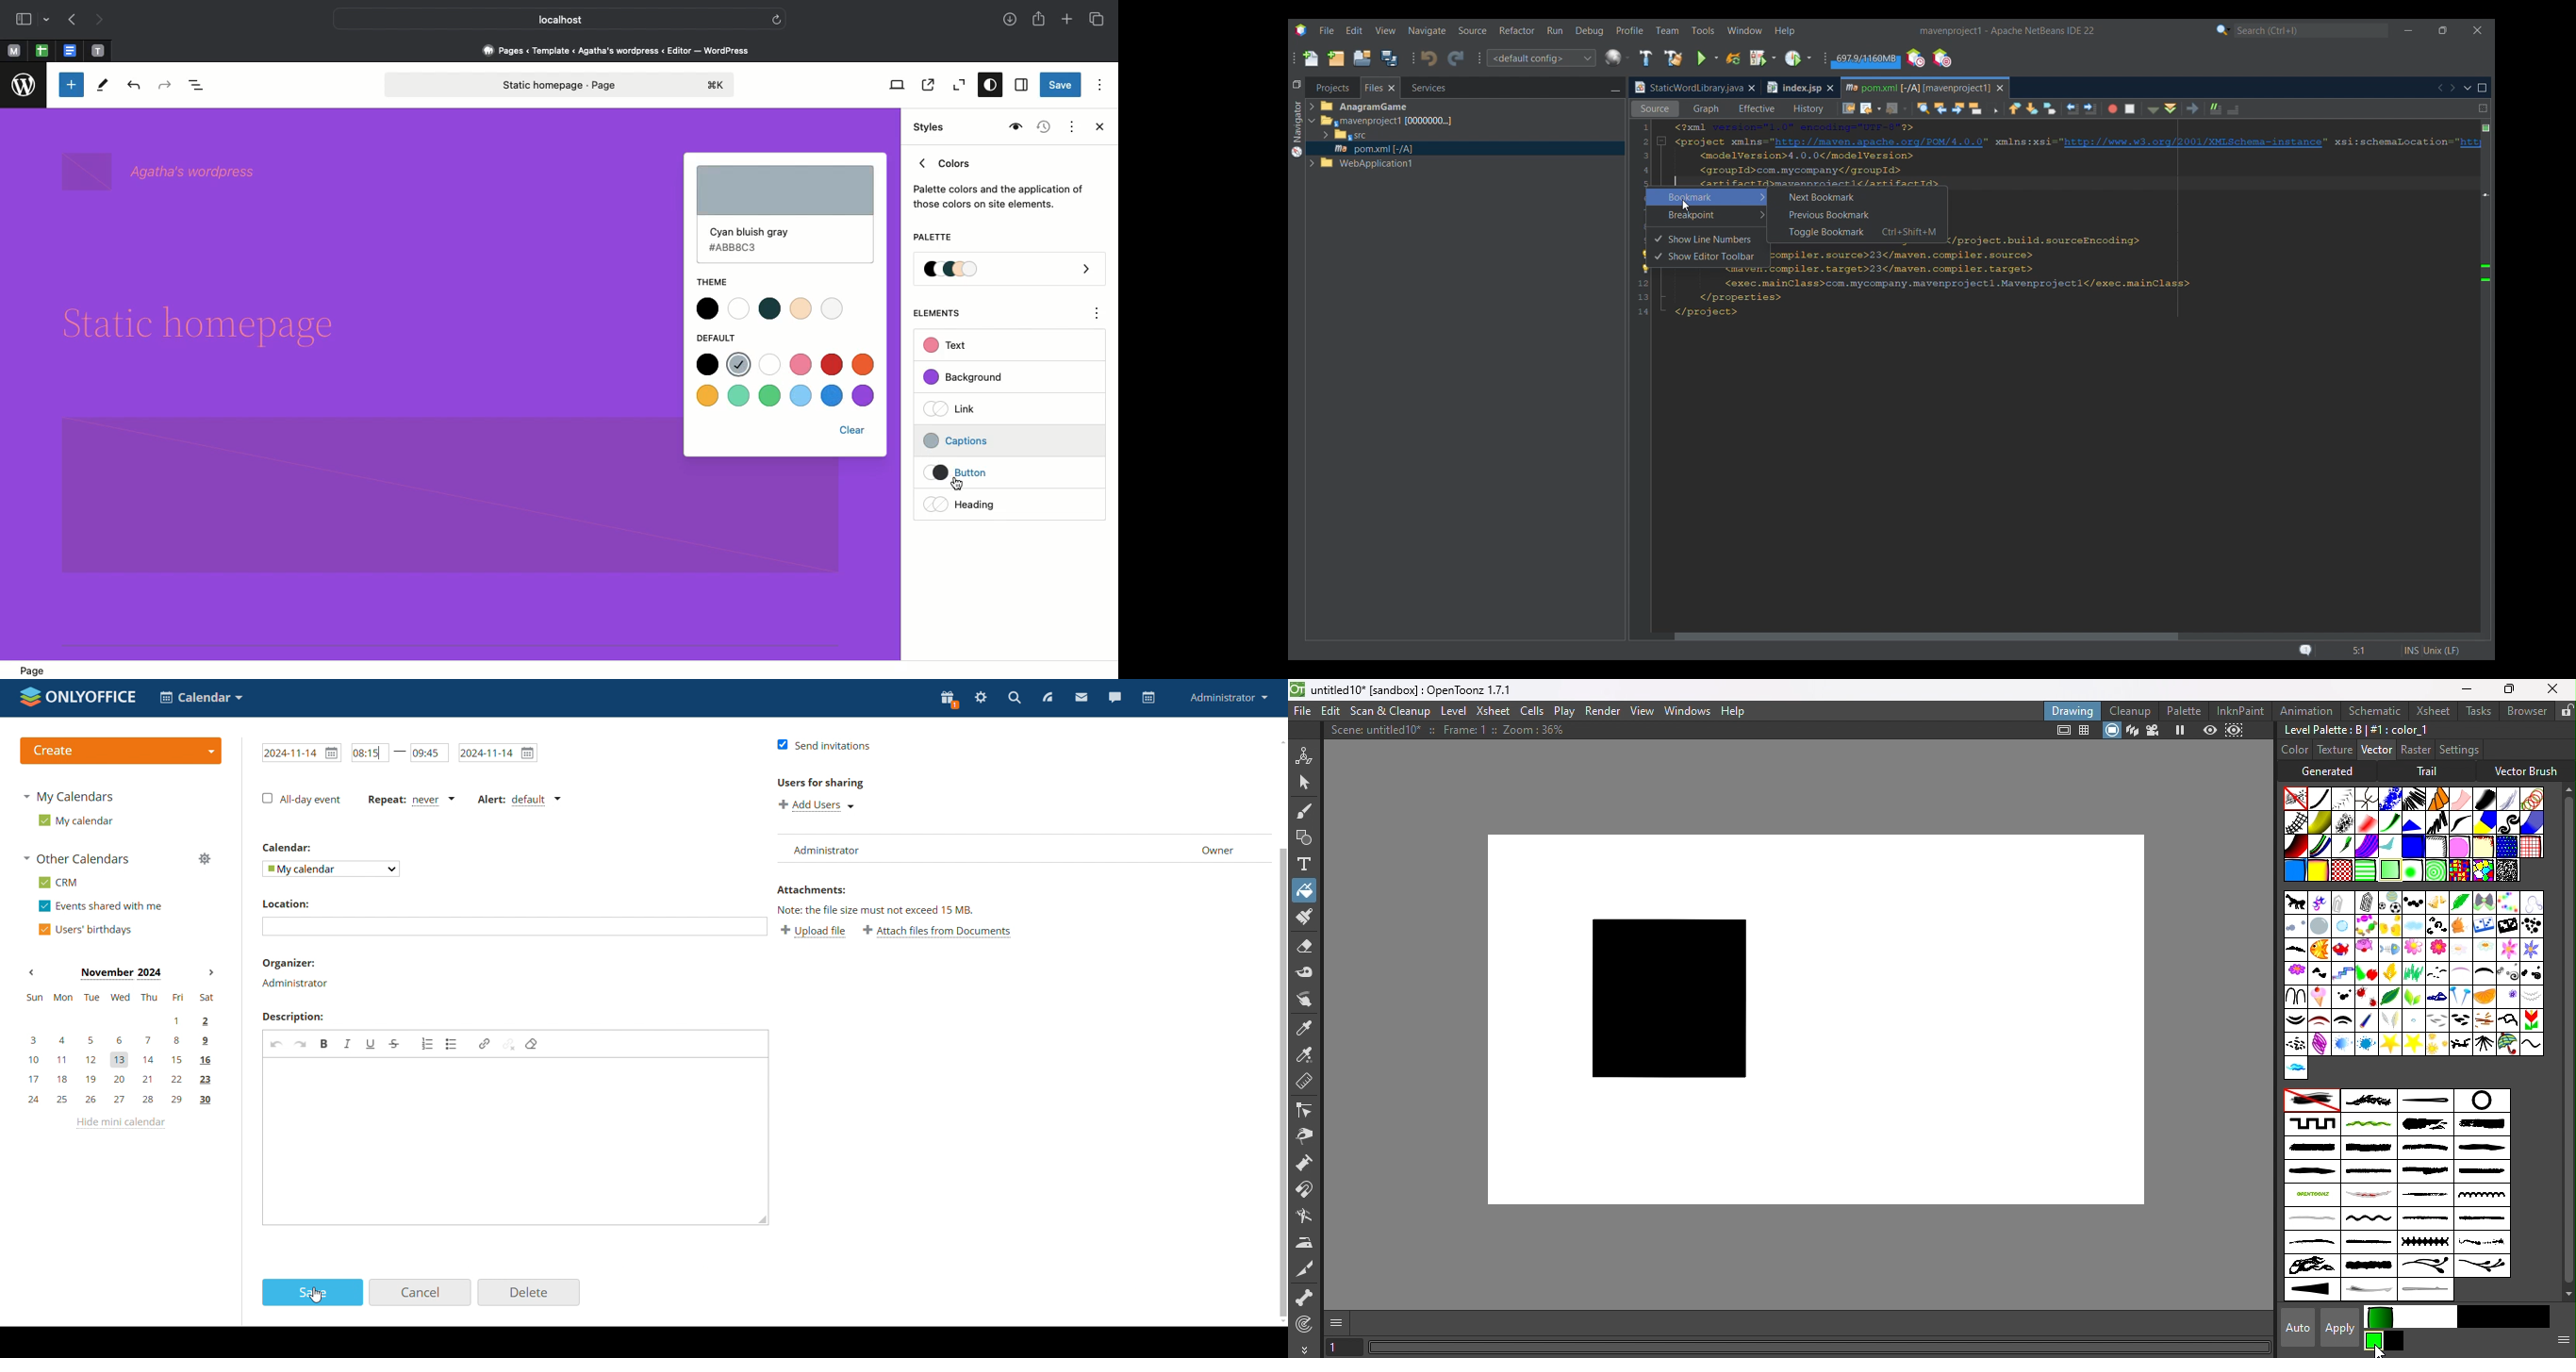 The height and width of the screenshot is (1372, 2576). What do you see at coordinates (2459, 846) in the screenshot?
I see `Blob` at bounding box center [2459, 846].